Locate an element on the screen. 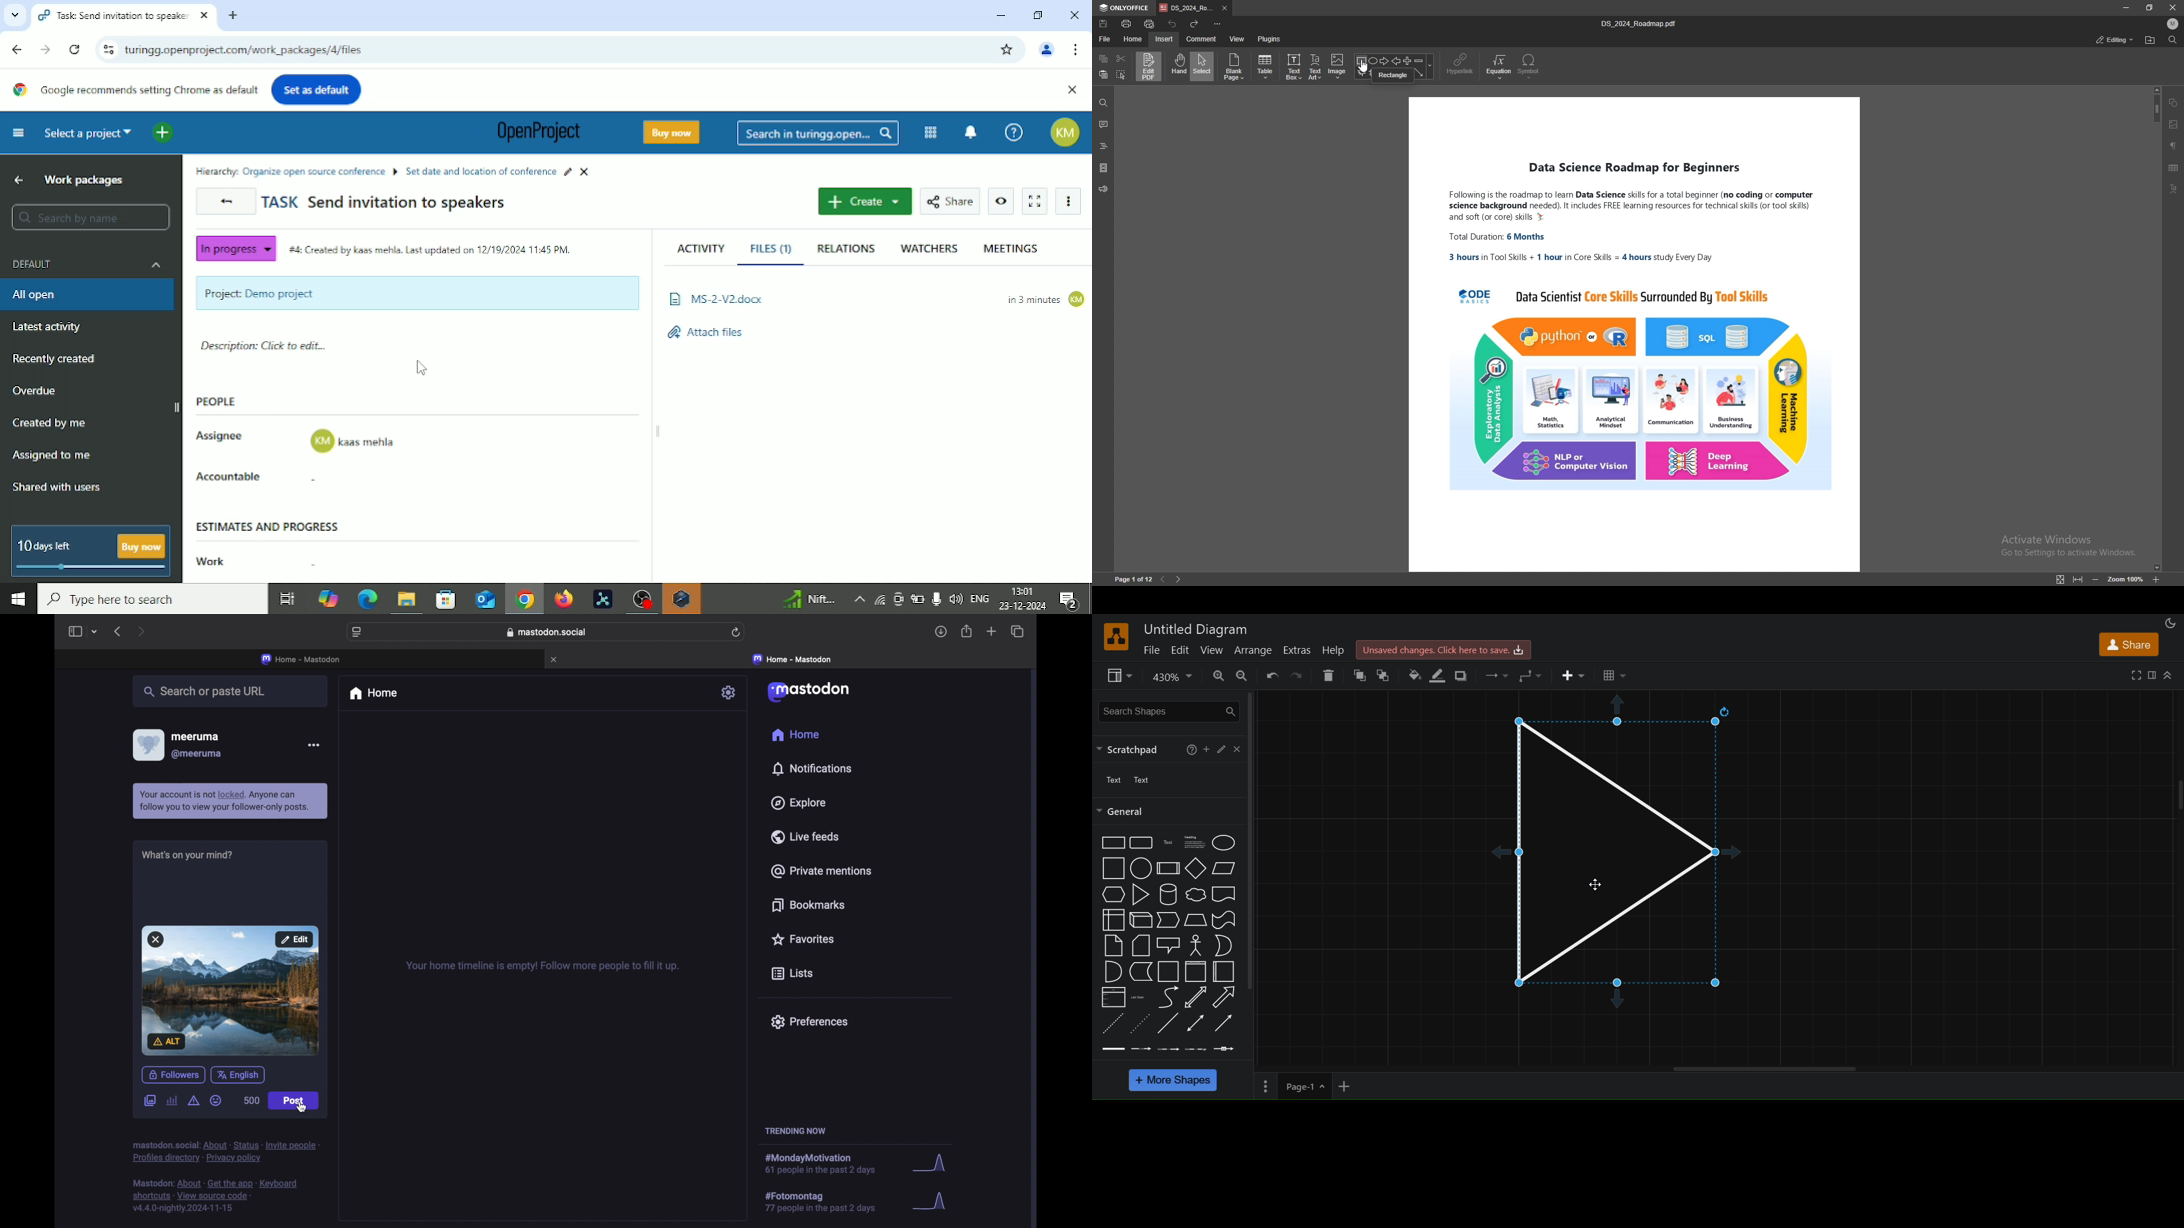  line color is located at coordinates (1438, 675).